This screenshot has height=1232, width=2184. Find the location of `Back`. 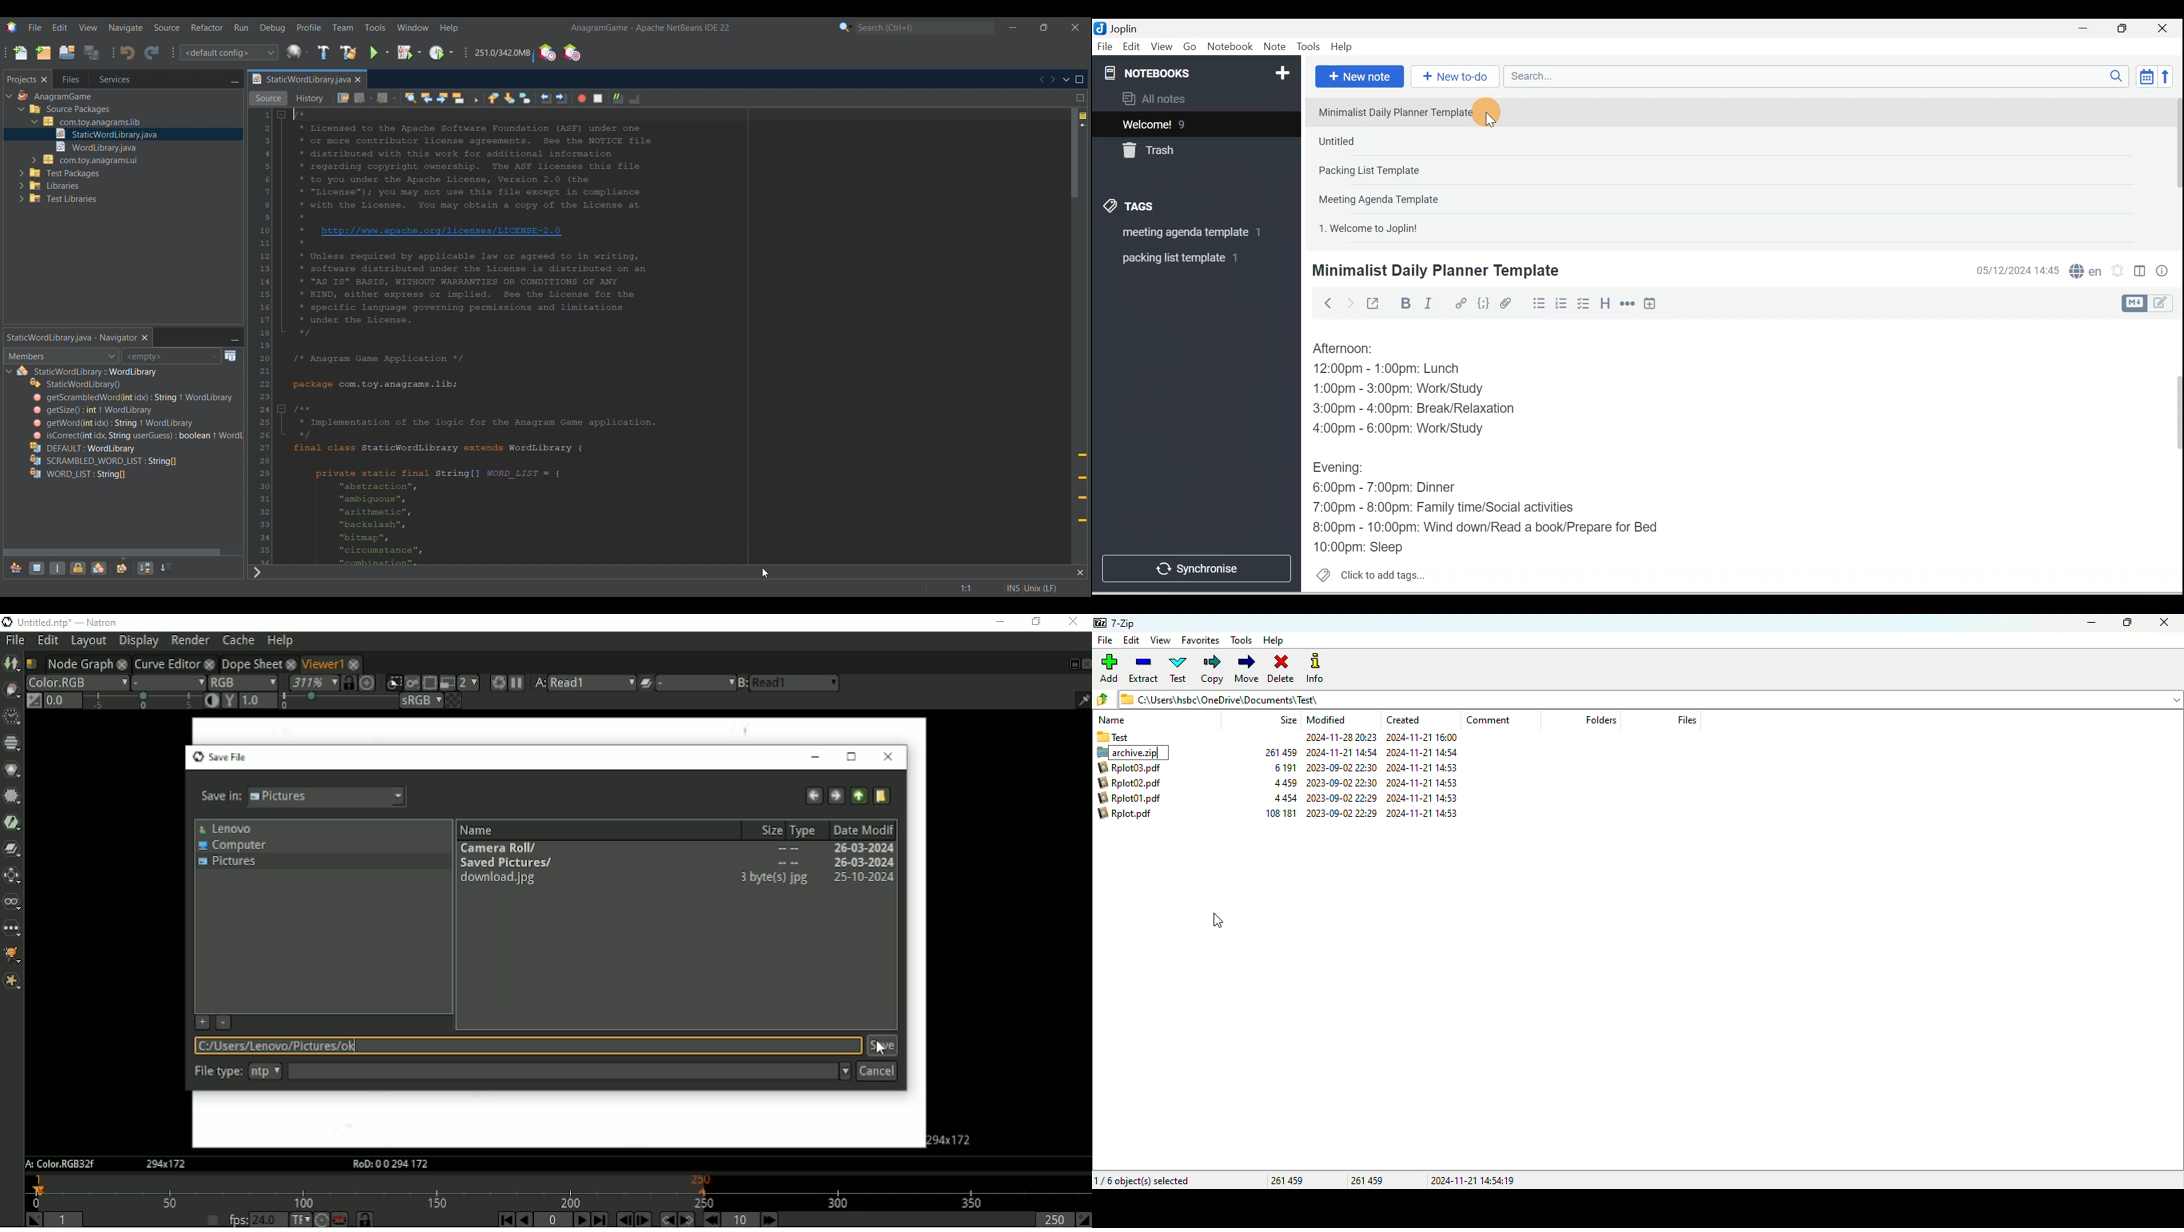

Back is located at coordinates (1323, 303).